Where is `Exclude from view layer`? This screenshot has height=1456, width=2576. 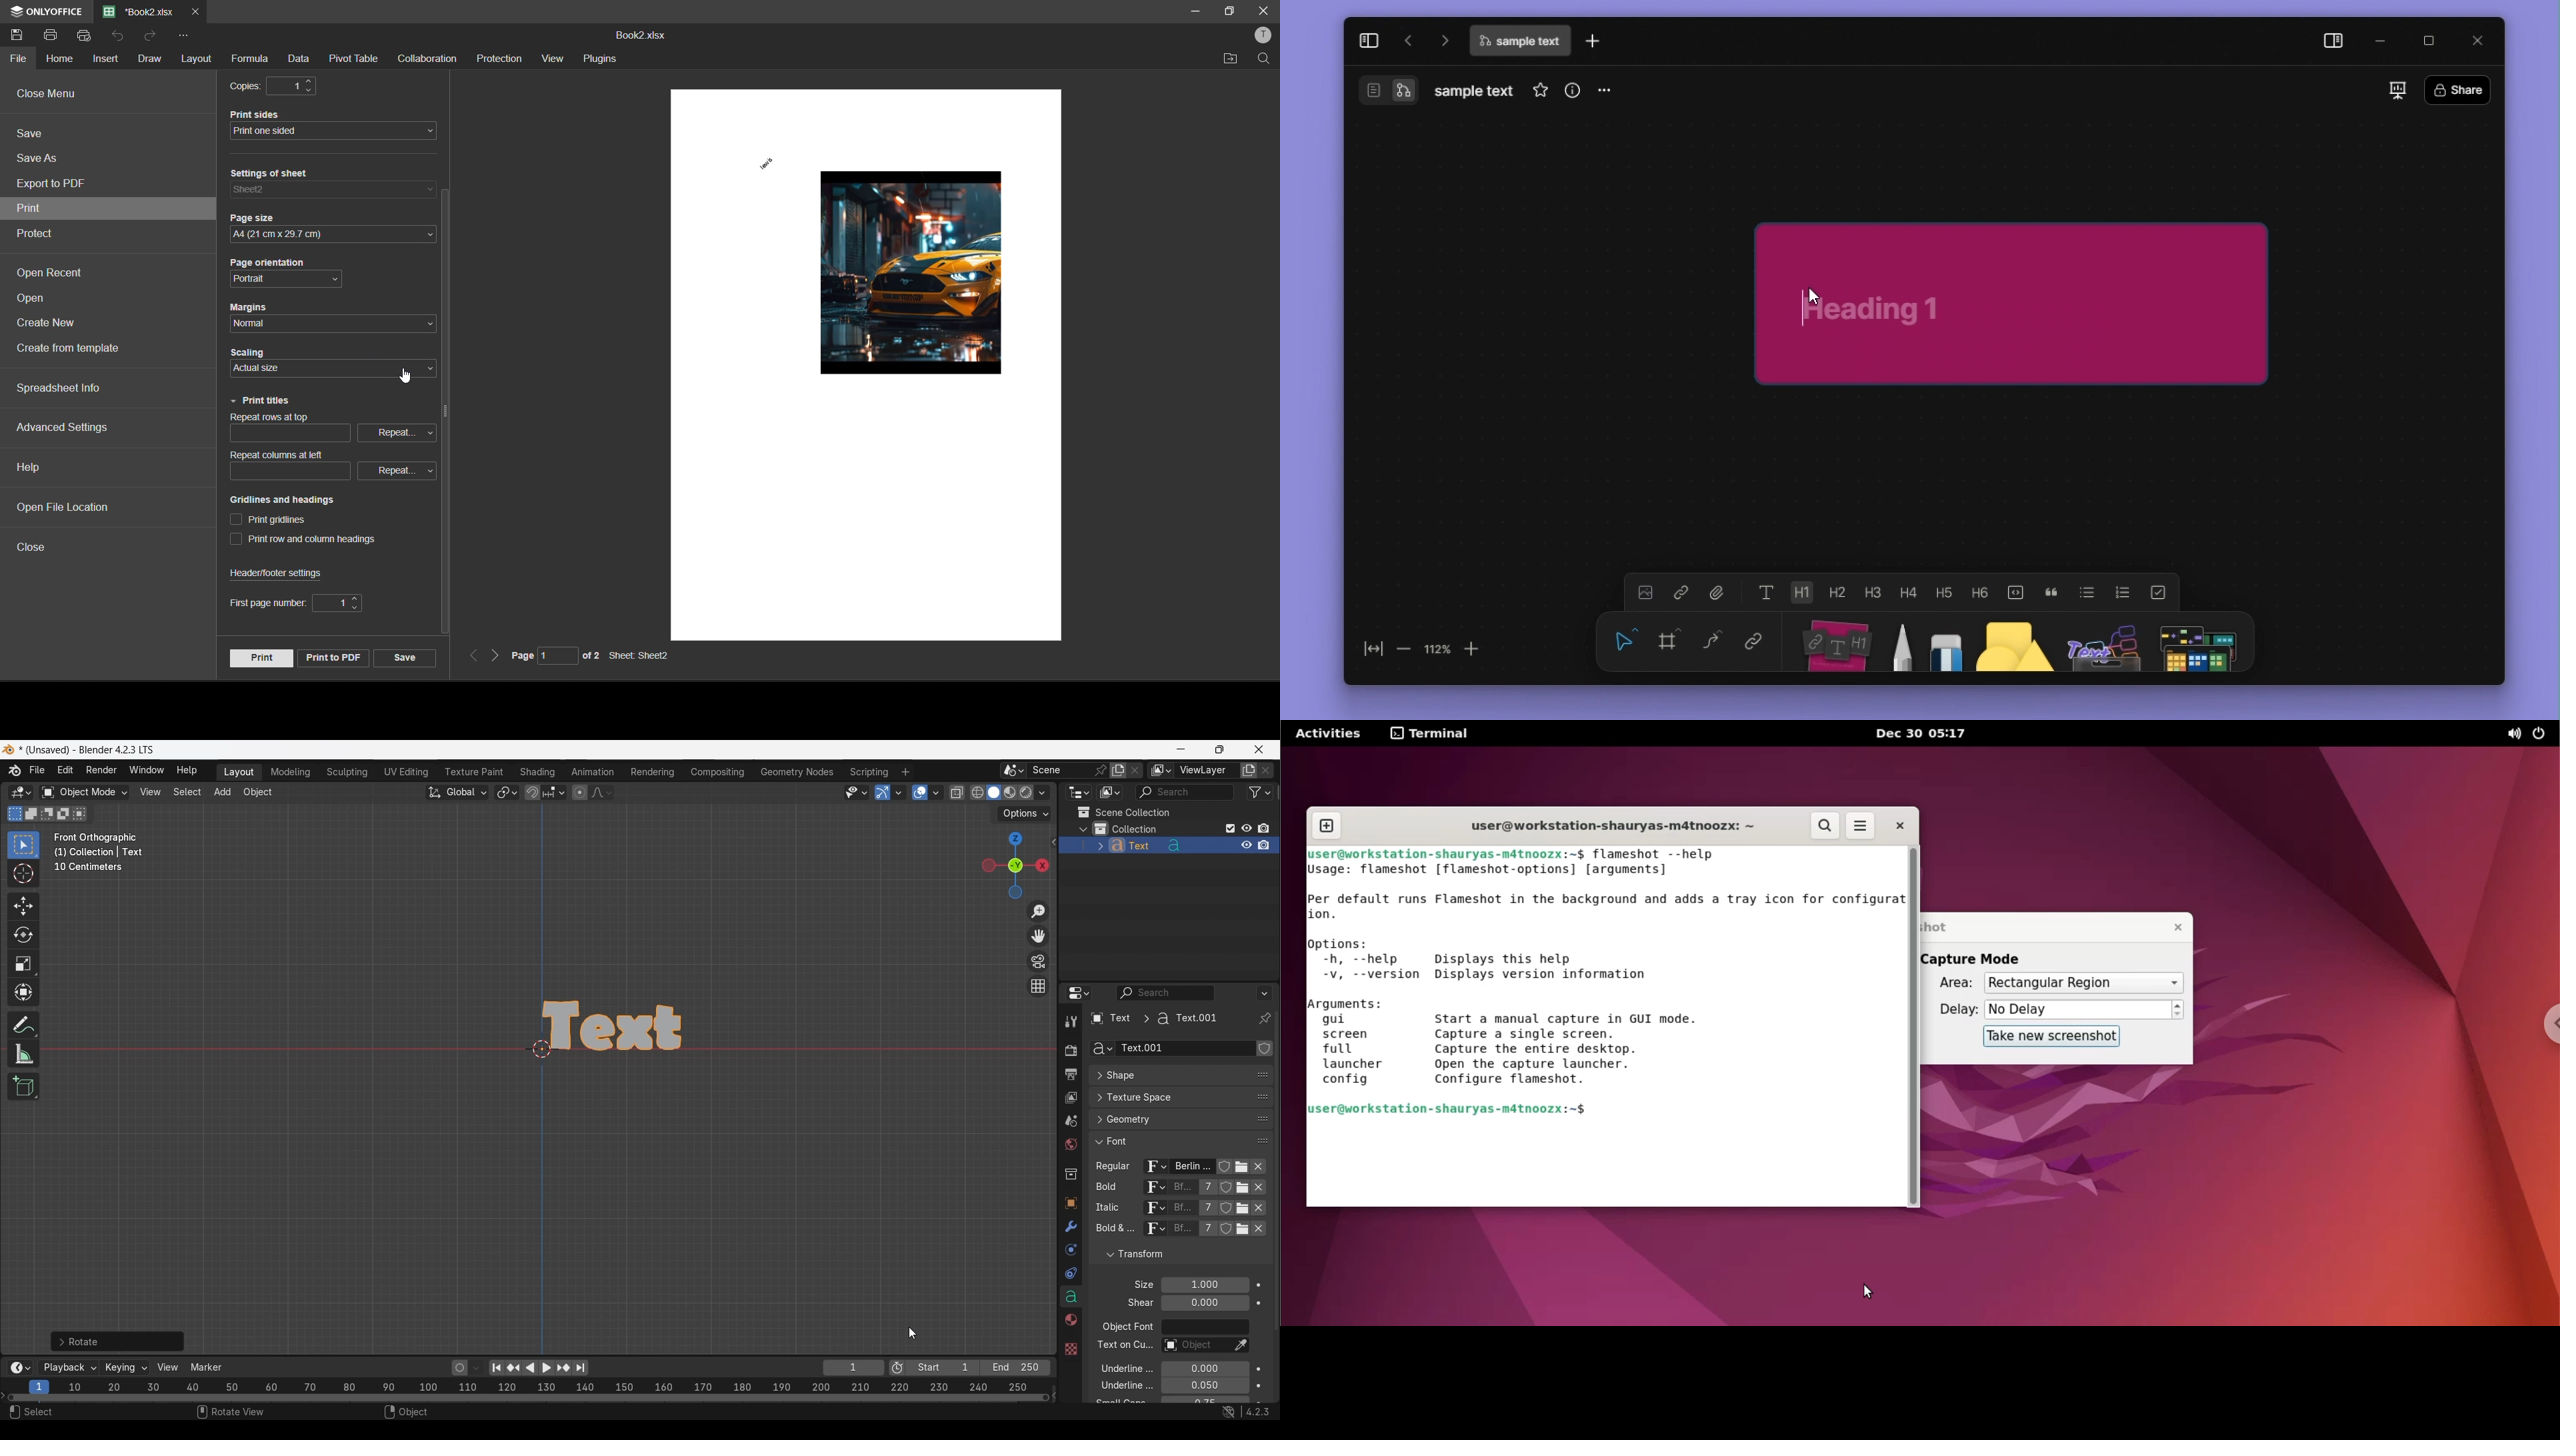 Exclude from view layer is located at coordinates (1231, 828).